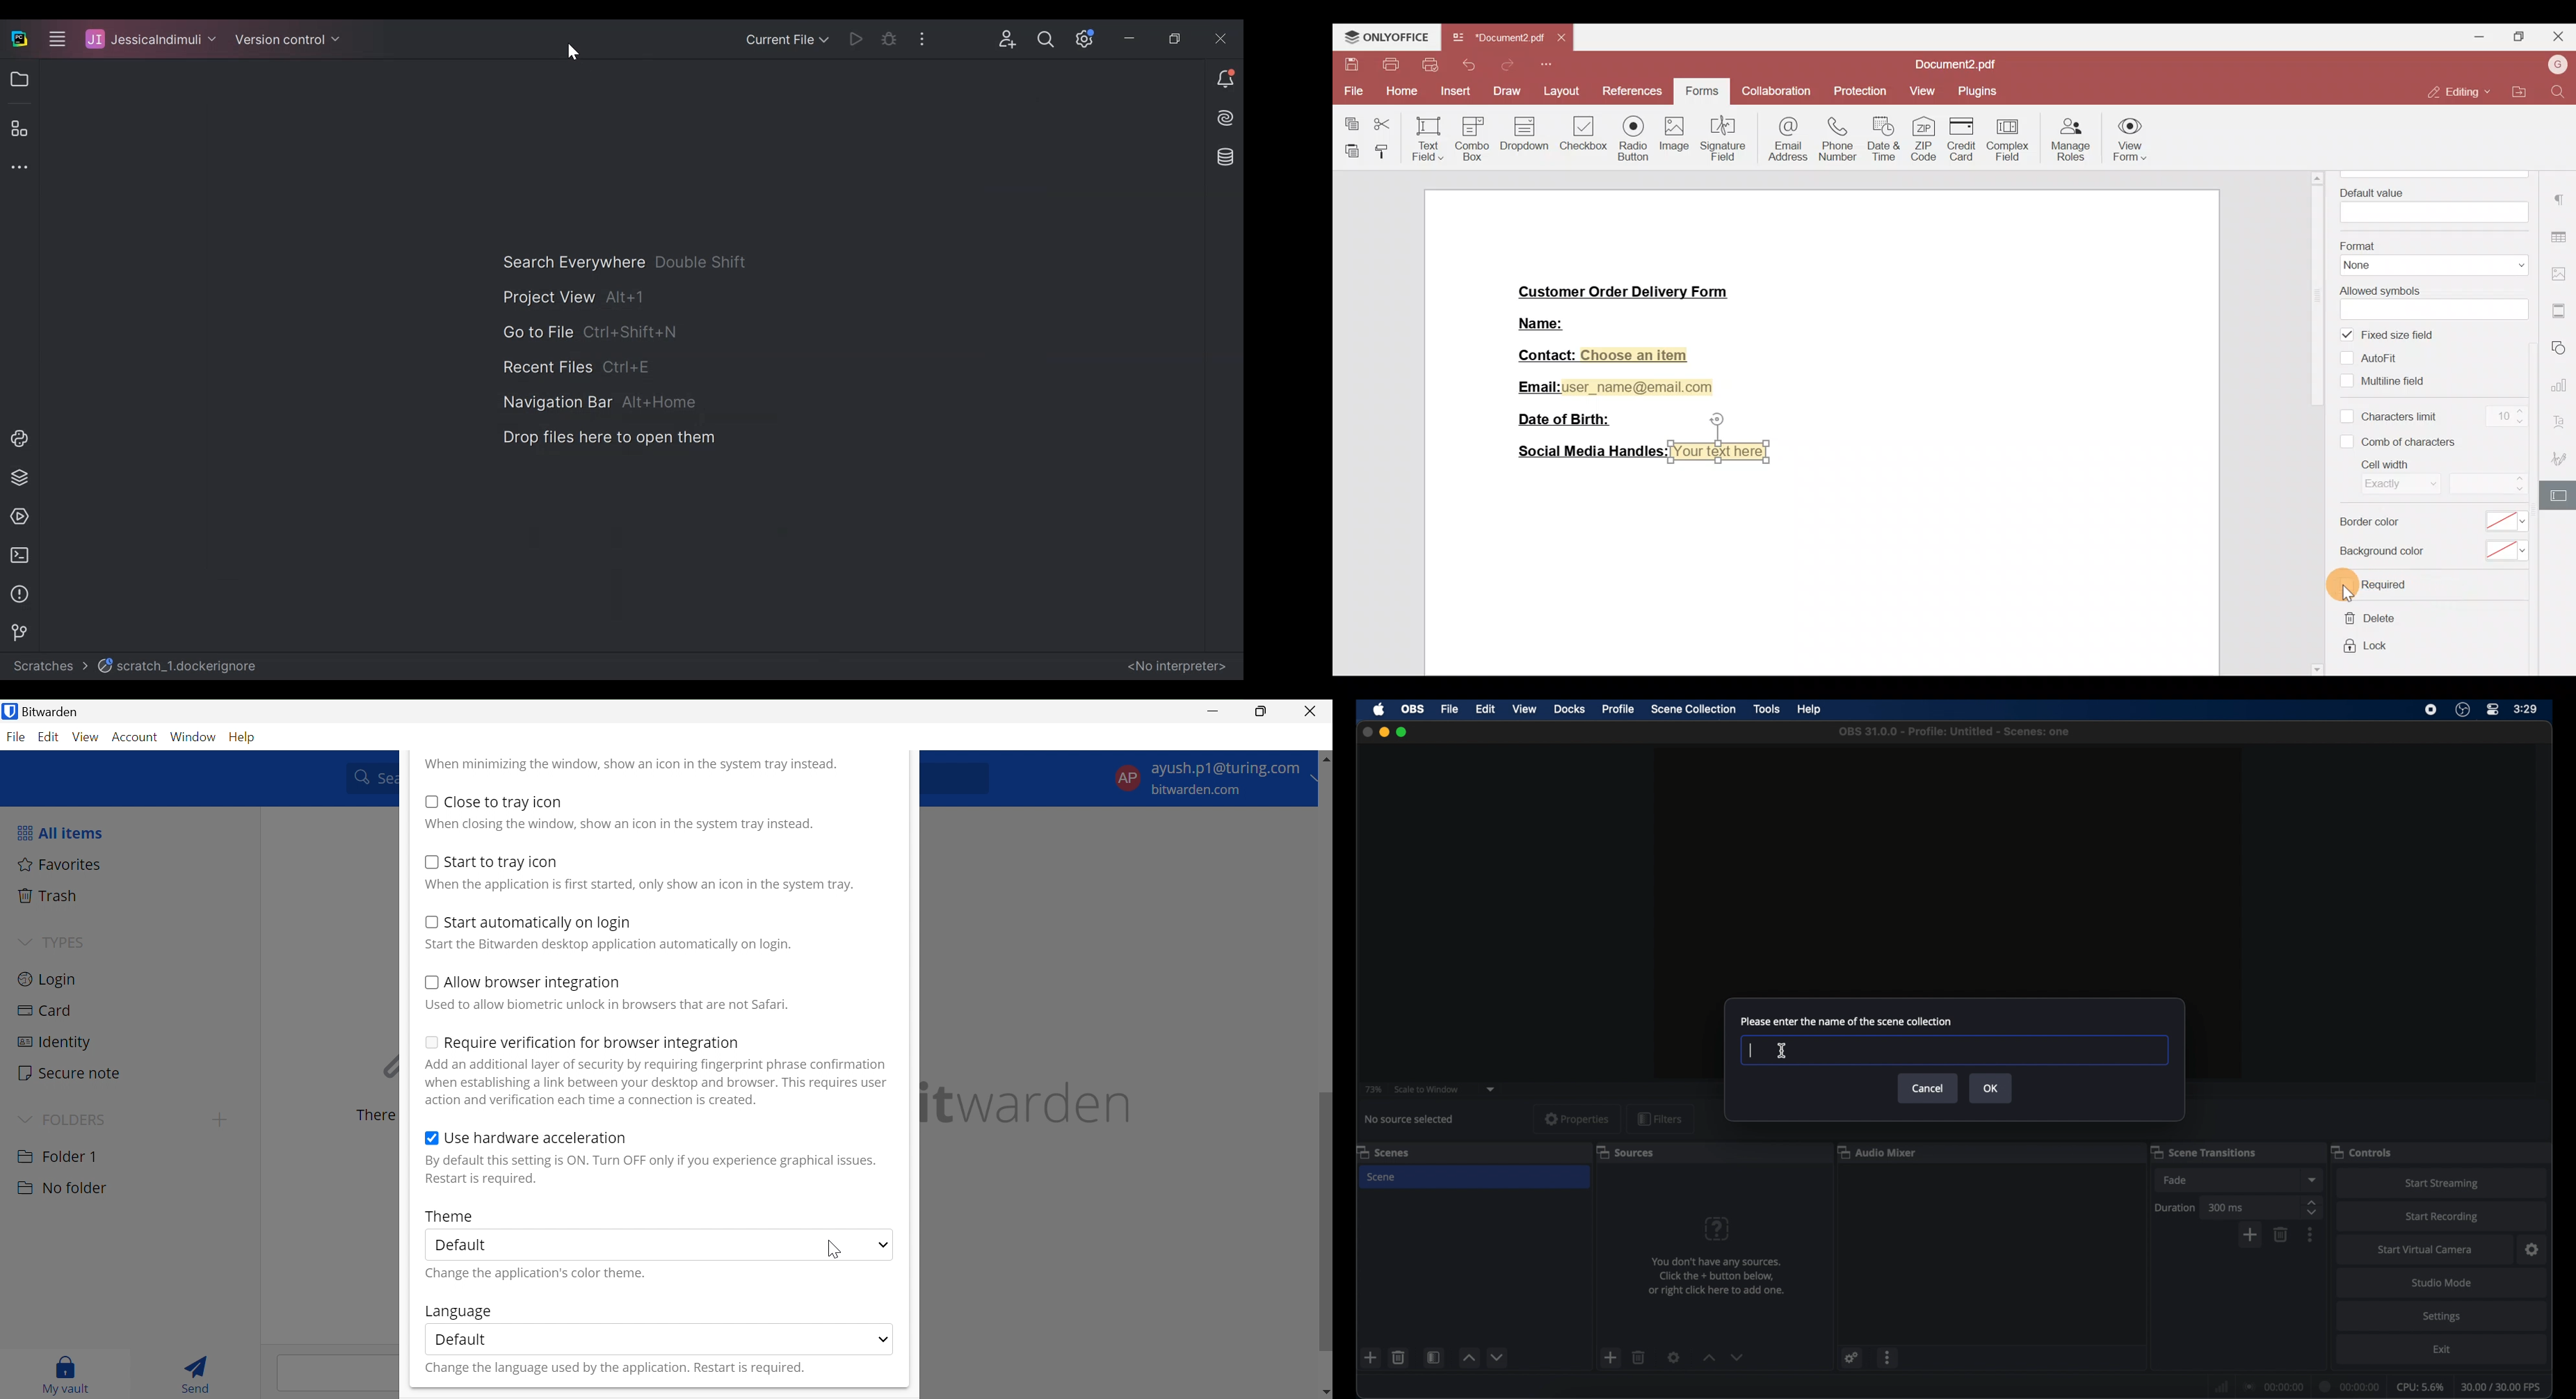 The image size is (2576, 1400). What do you see at coordinates (1752, 1050) in the screenshot?
I see `text cursor` at bounding box center [1752, 1050].